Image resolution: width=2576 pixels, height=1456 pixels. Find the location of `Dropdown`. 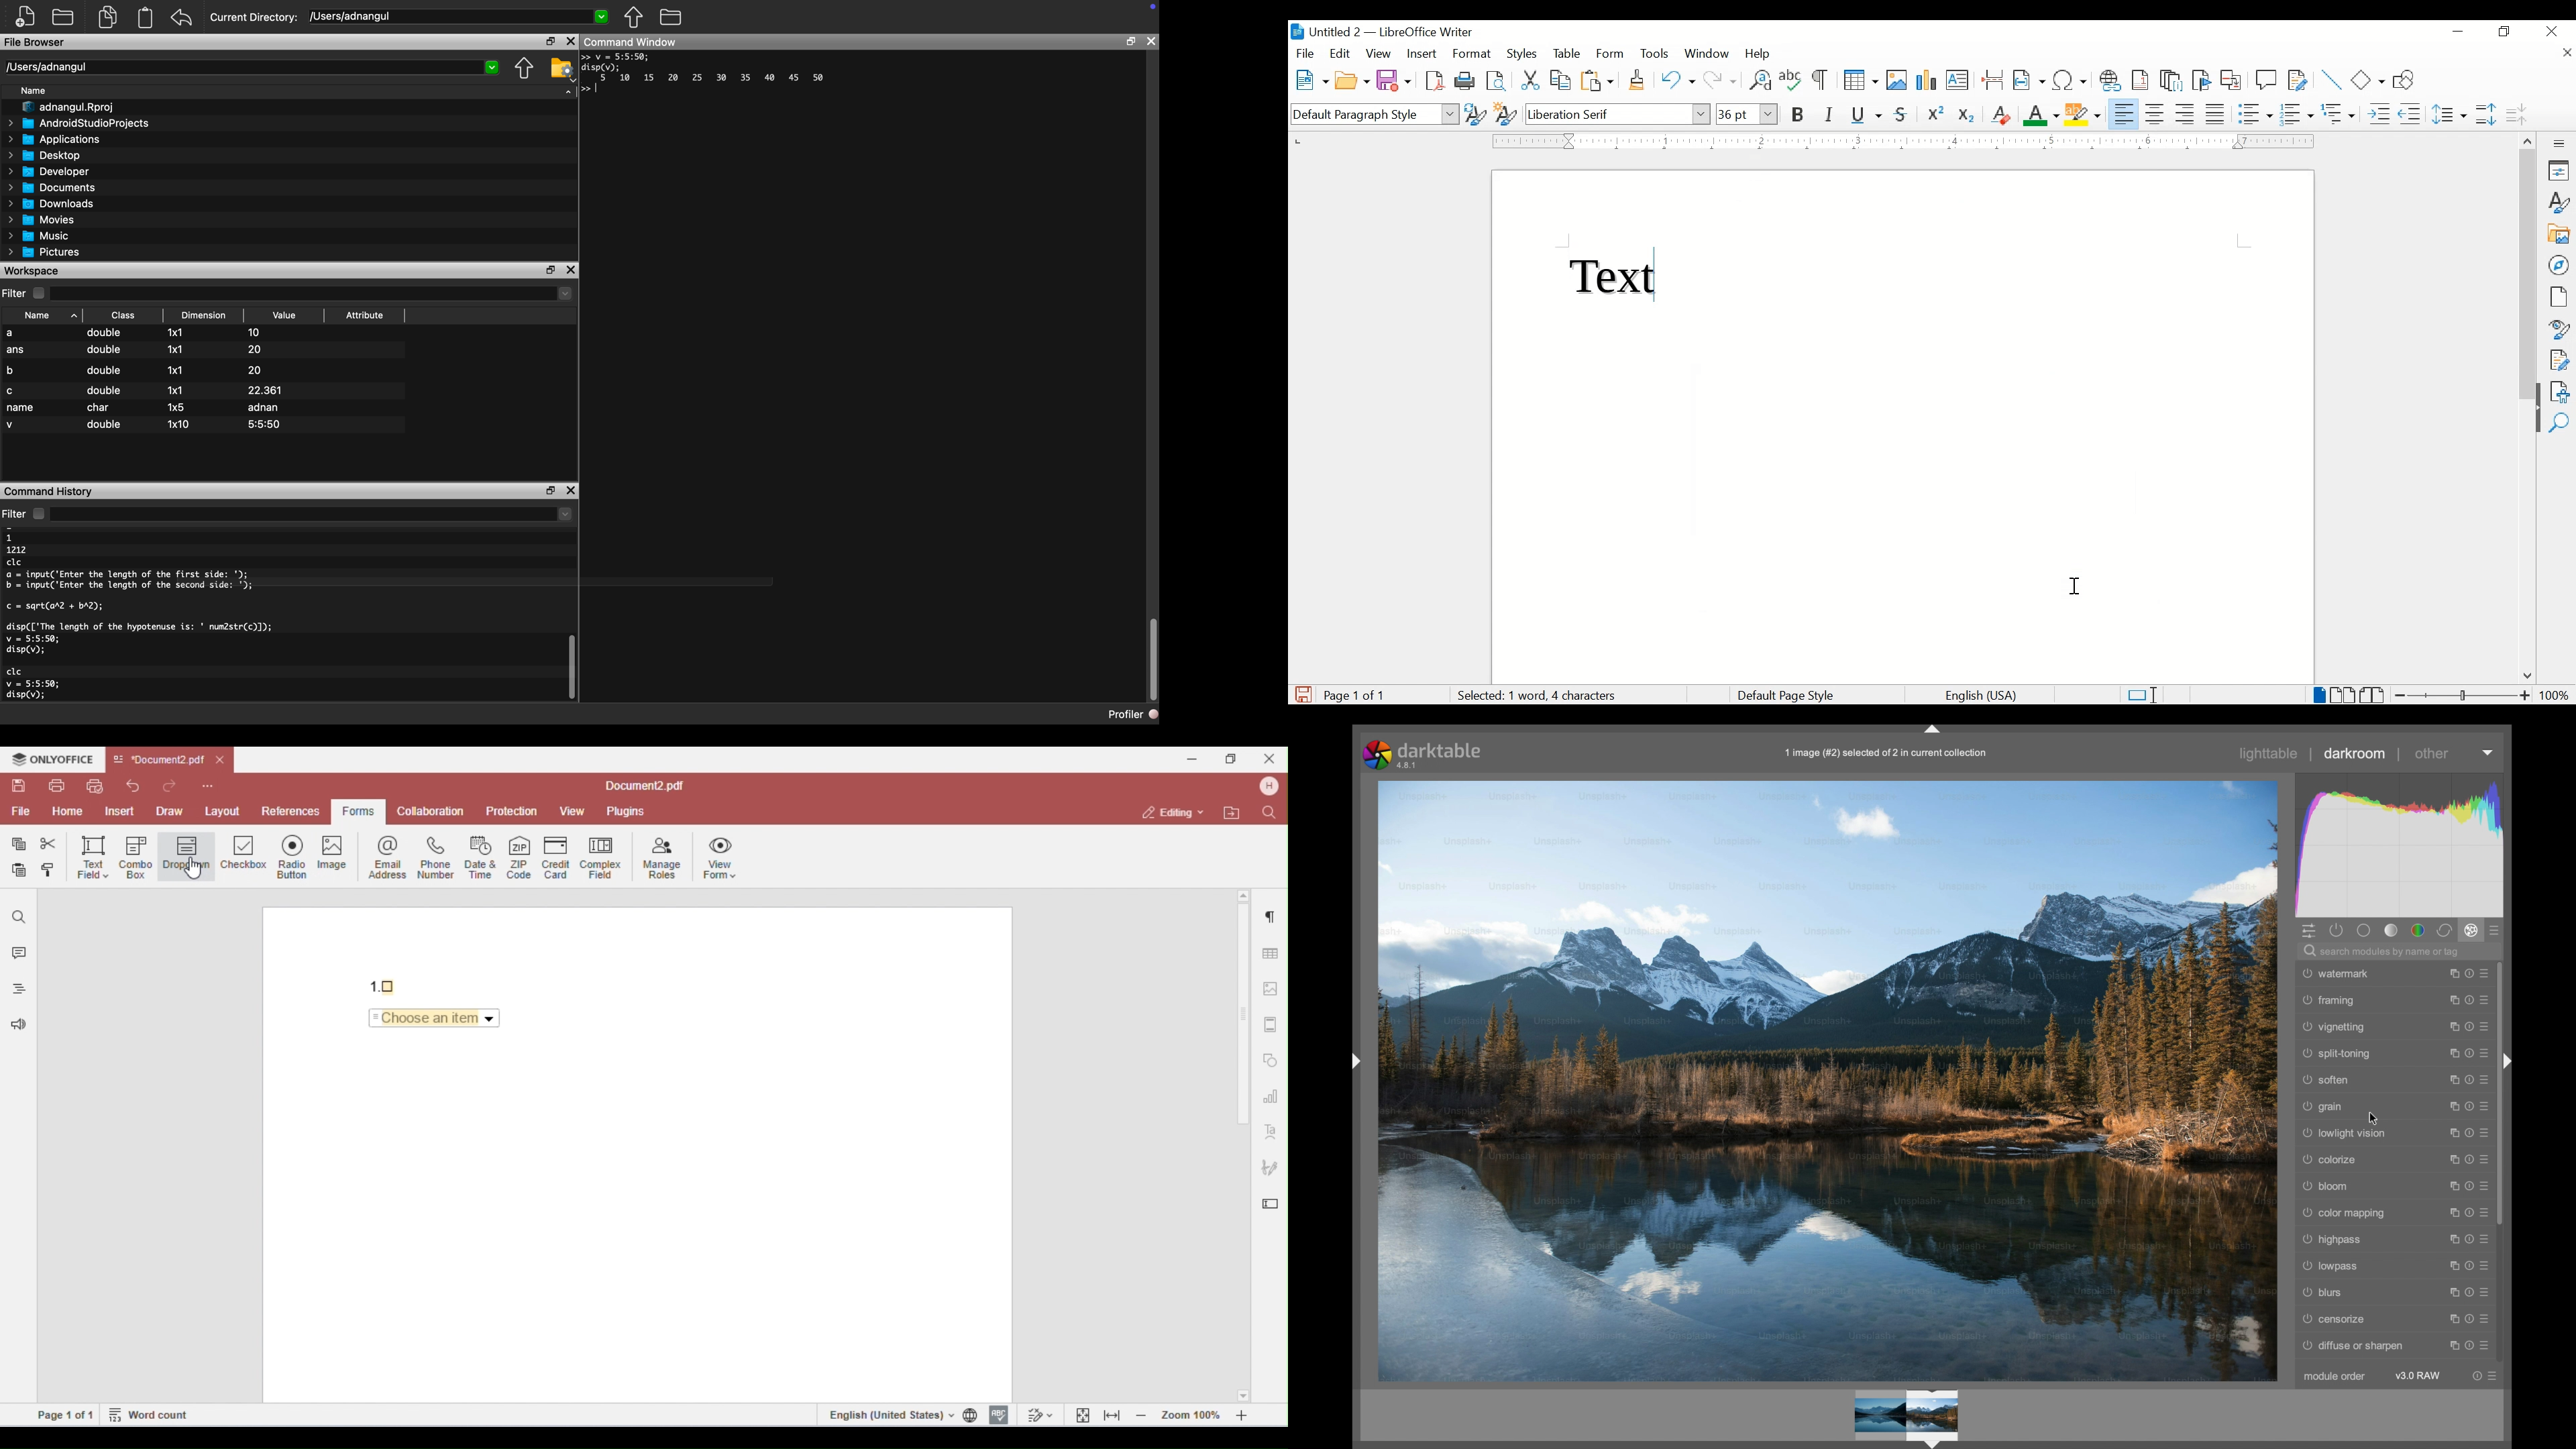

Dropdown is located at coordinates (492, 68).